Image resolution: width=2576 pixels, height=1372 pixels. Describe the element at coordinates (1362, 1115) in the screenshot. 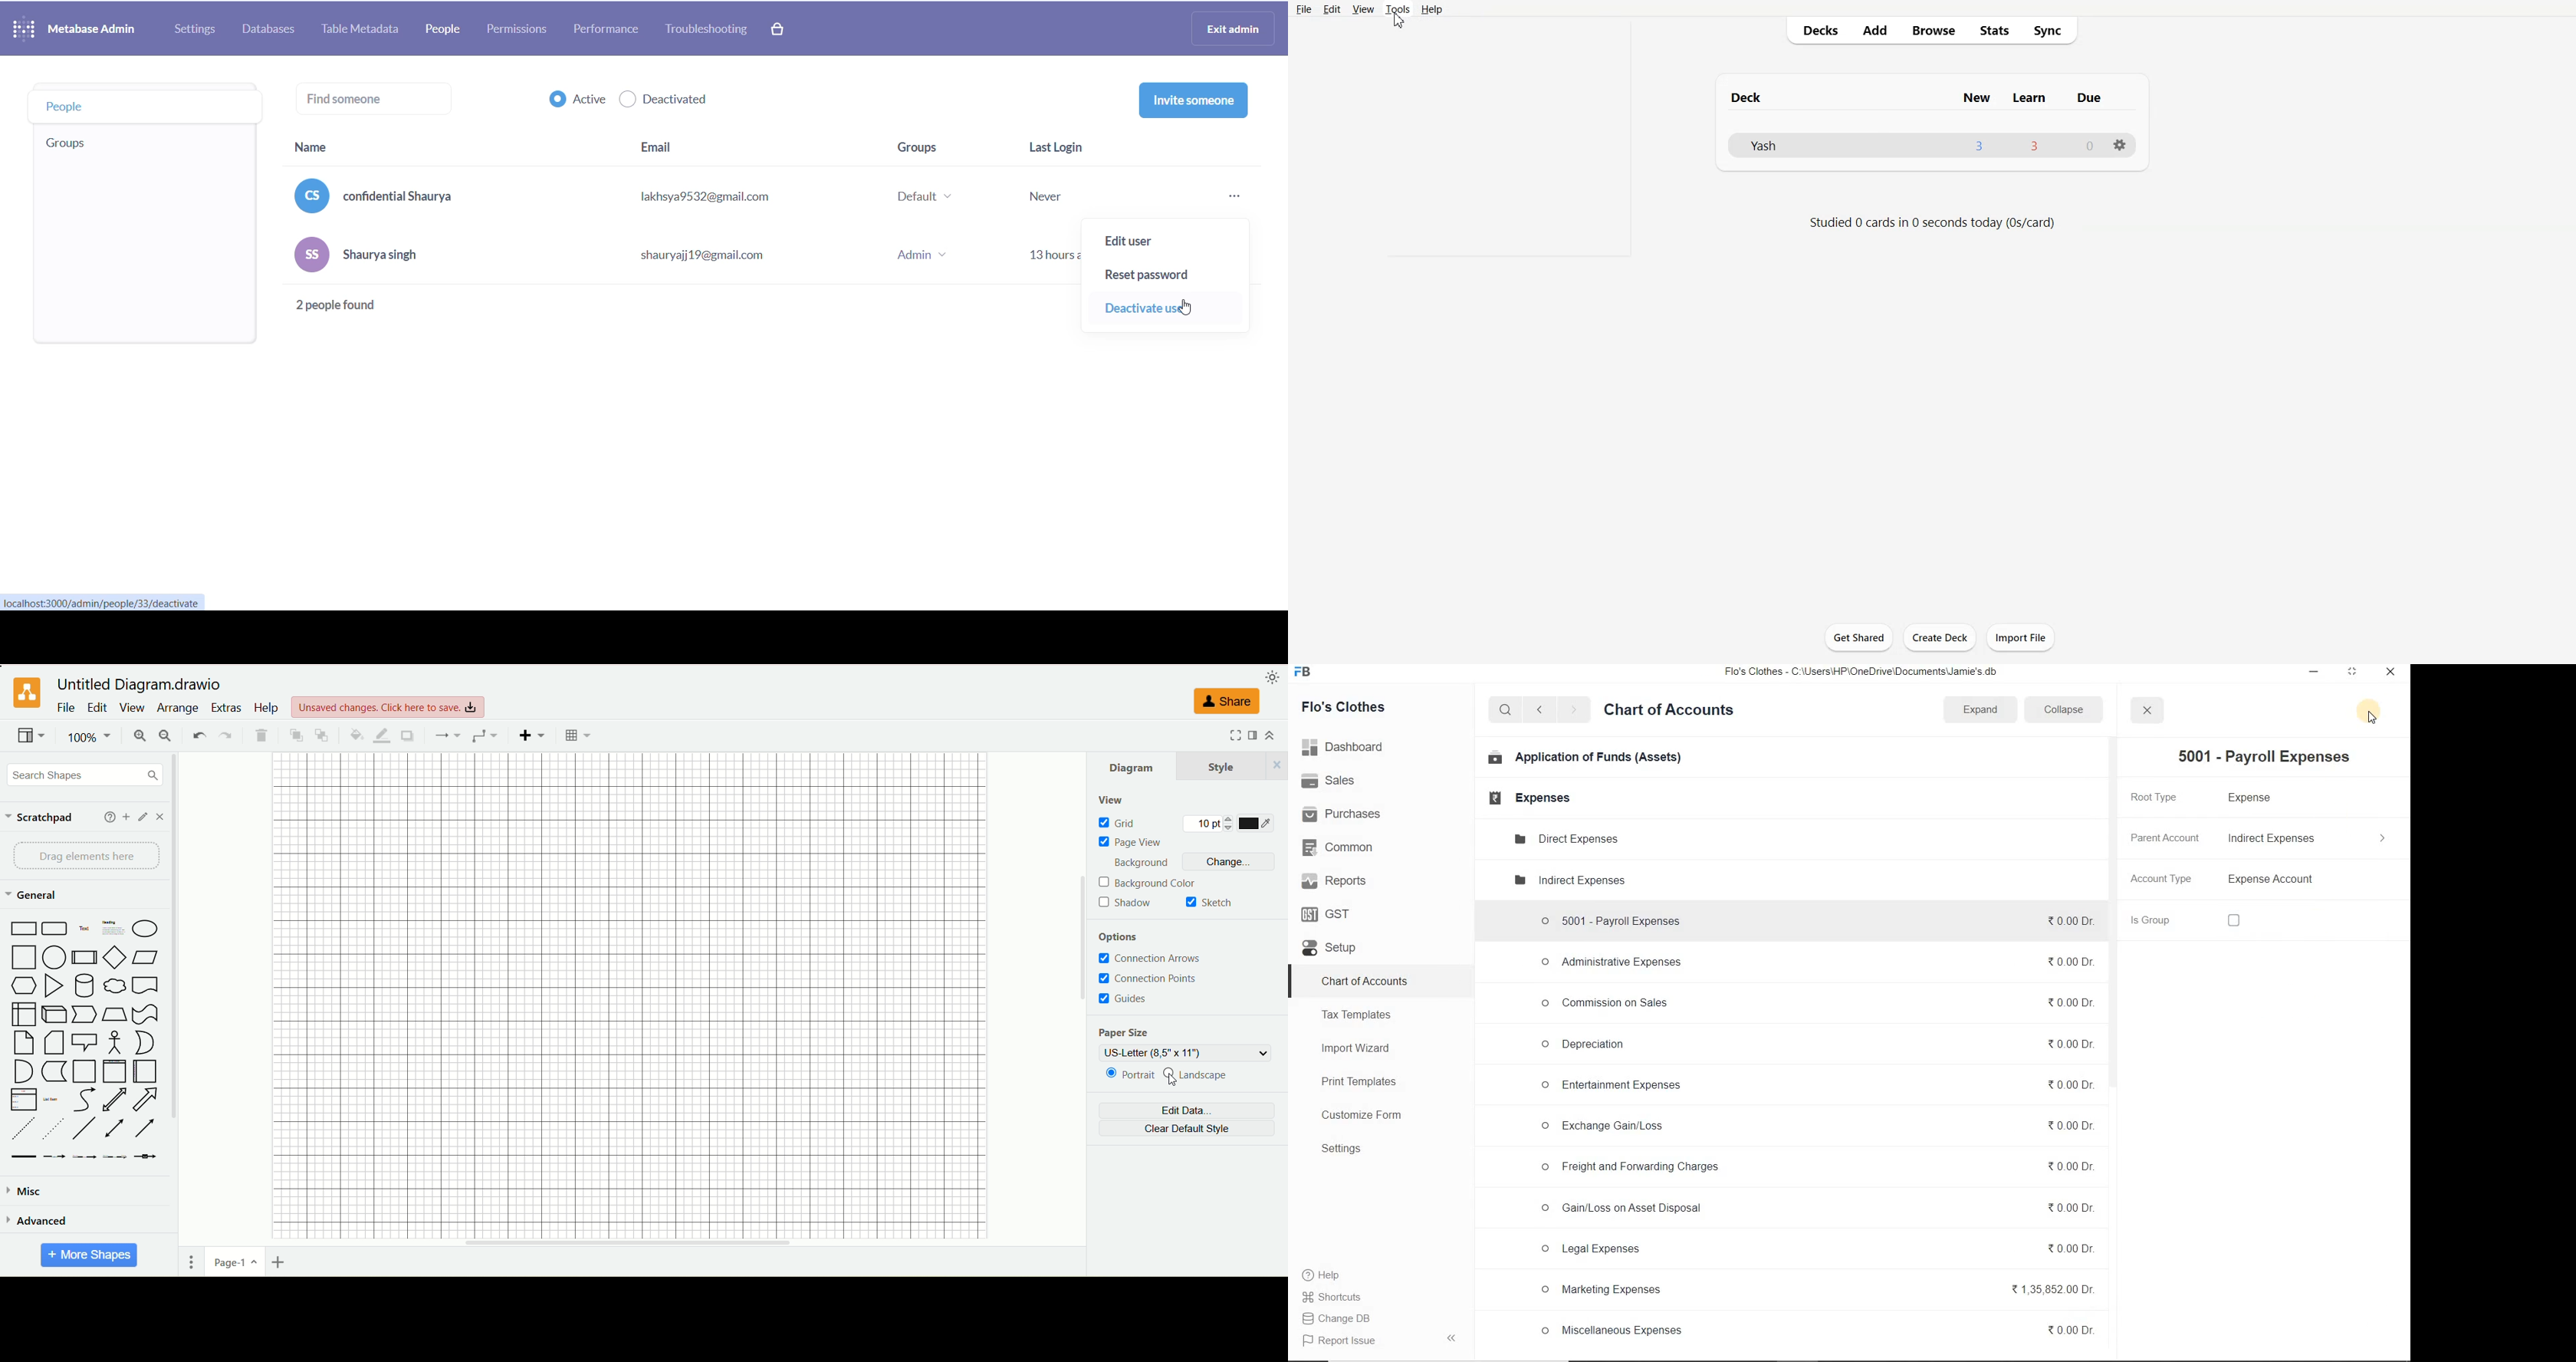

I see `Customize Form` at that location.